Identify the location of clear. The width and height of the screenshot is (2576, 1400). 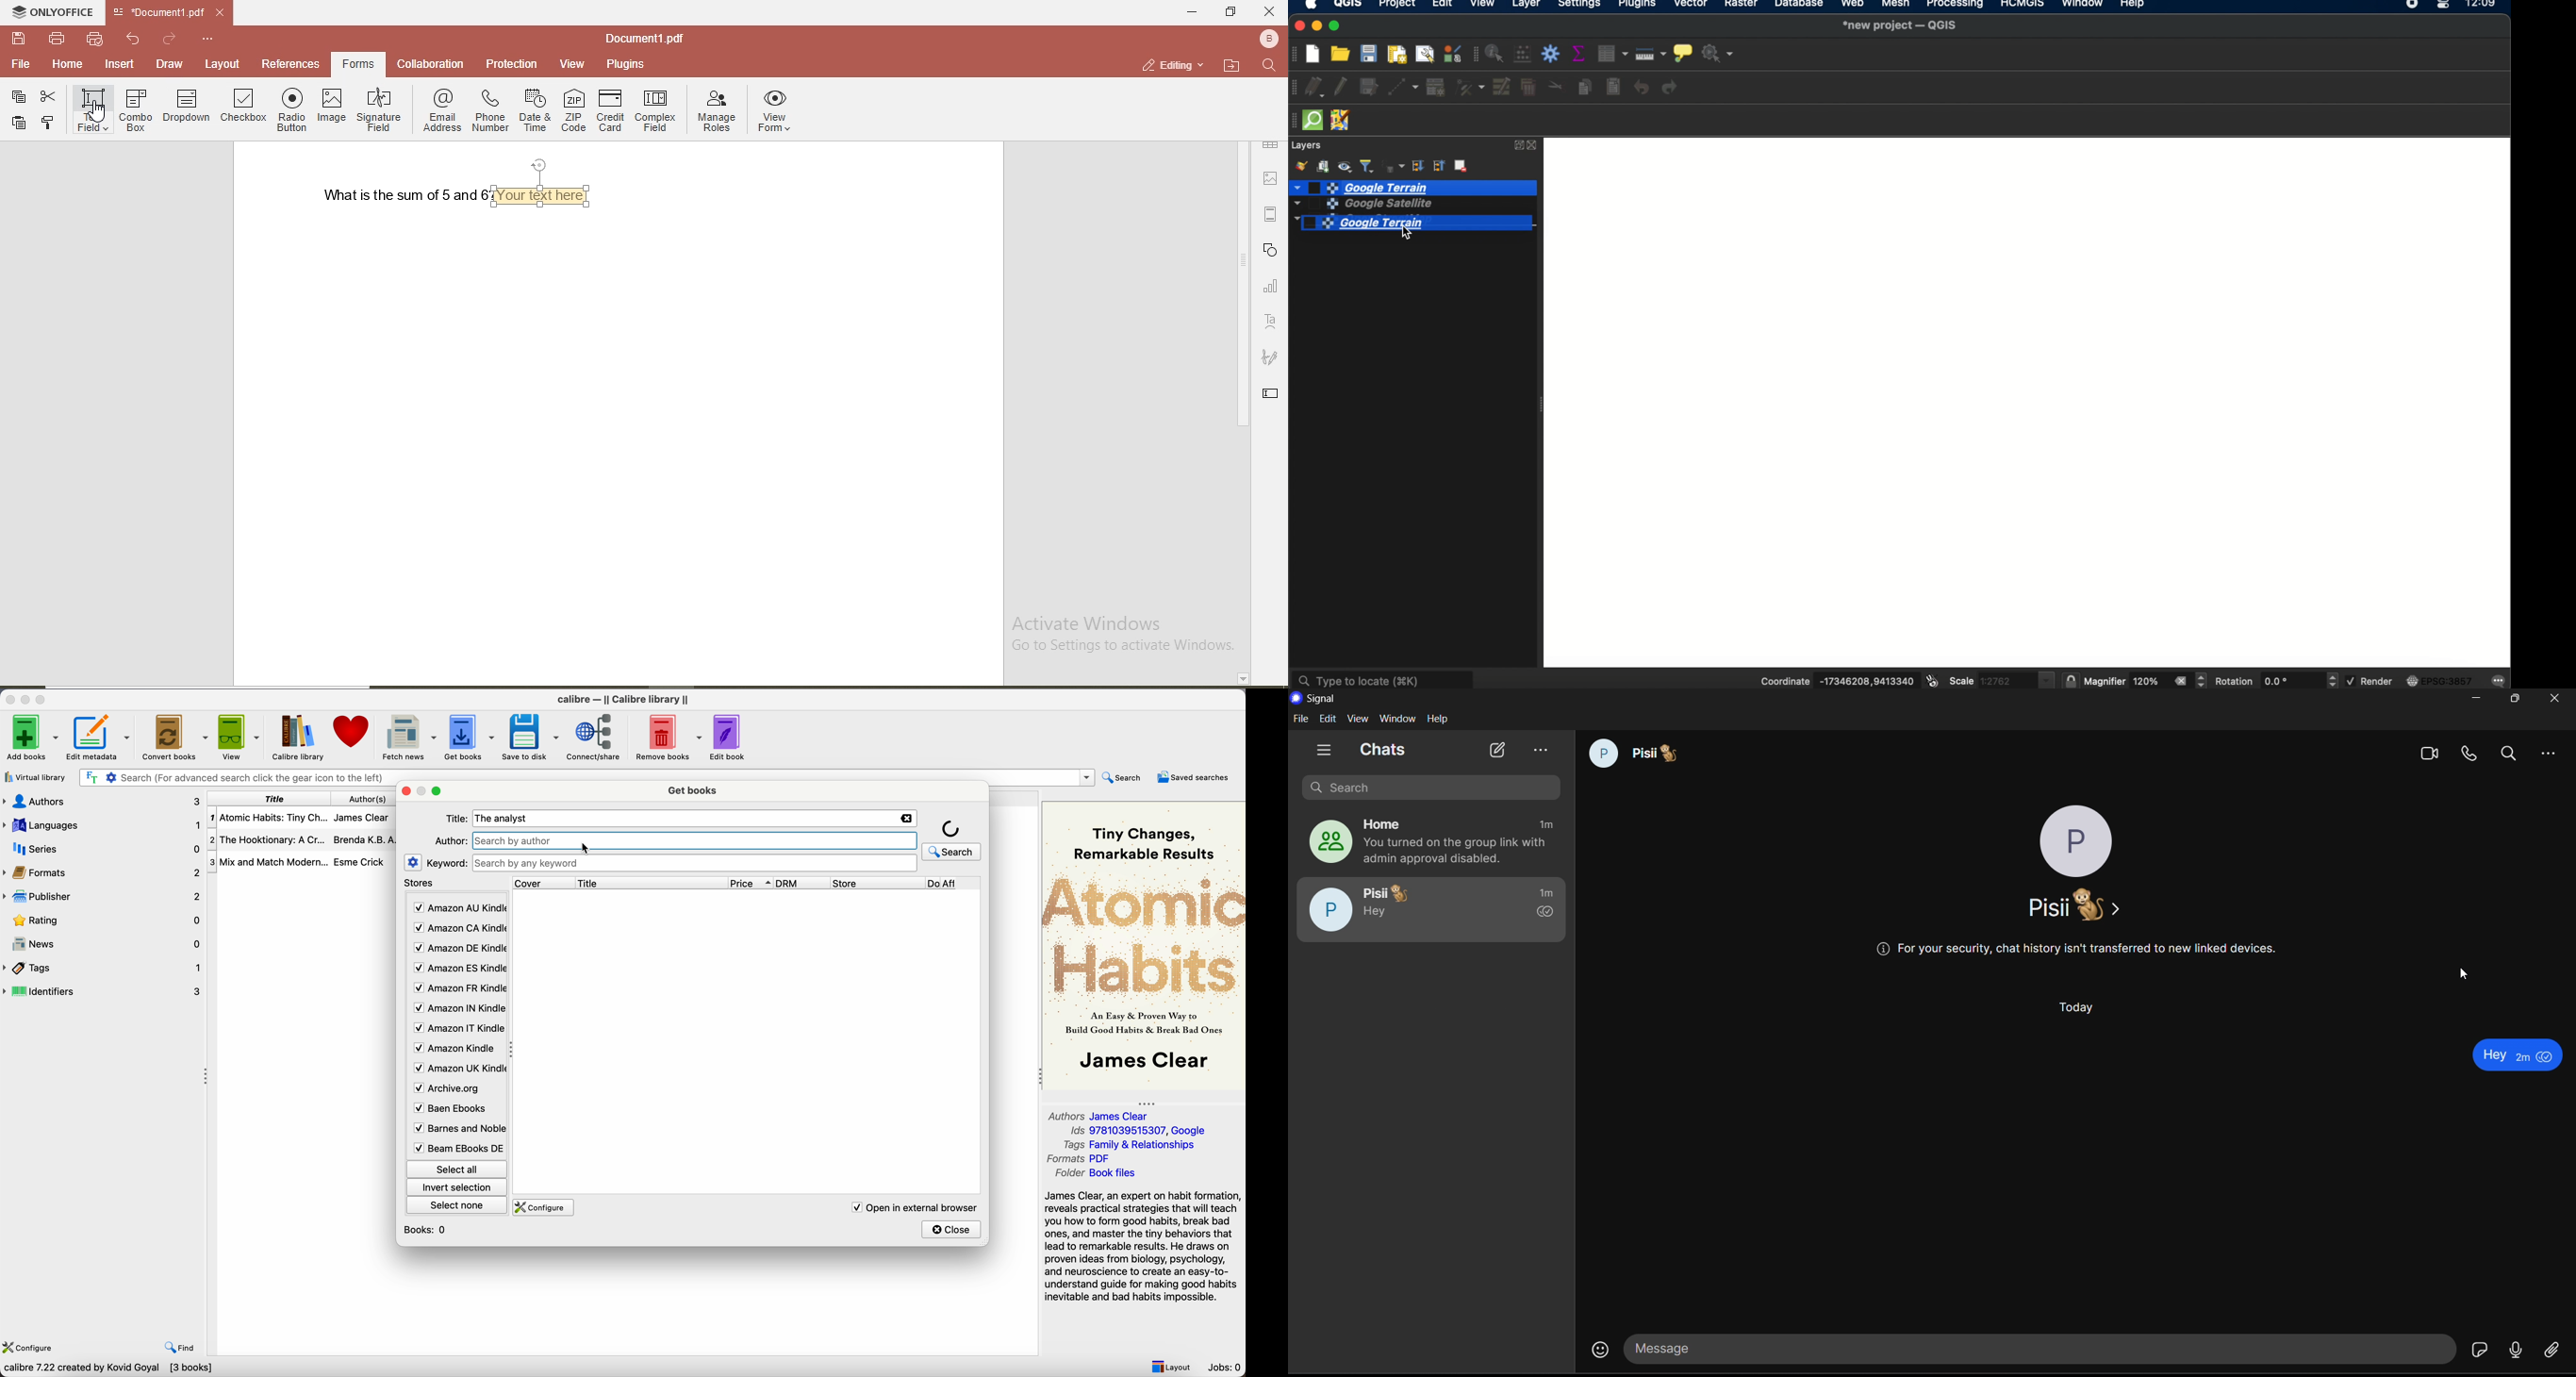
(907, 819).